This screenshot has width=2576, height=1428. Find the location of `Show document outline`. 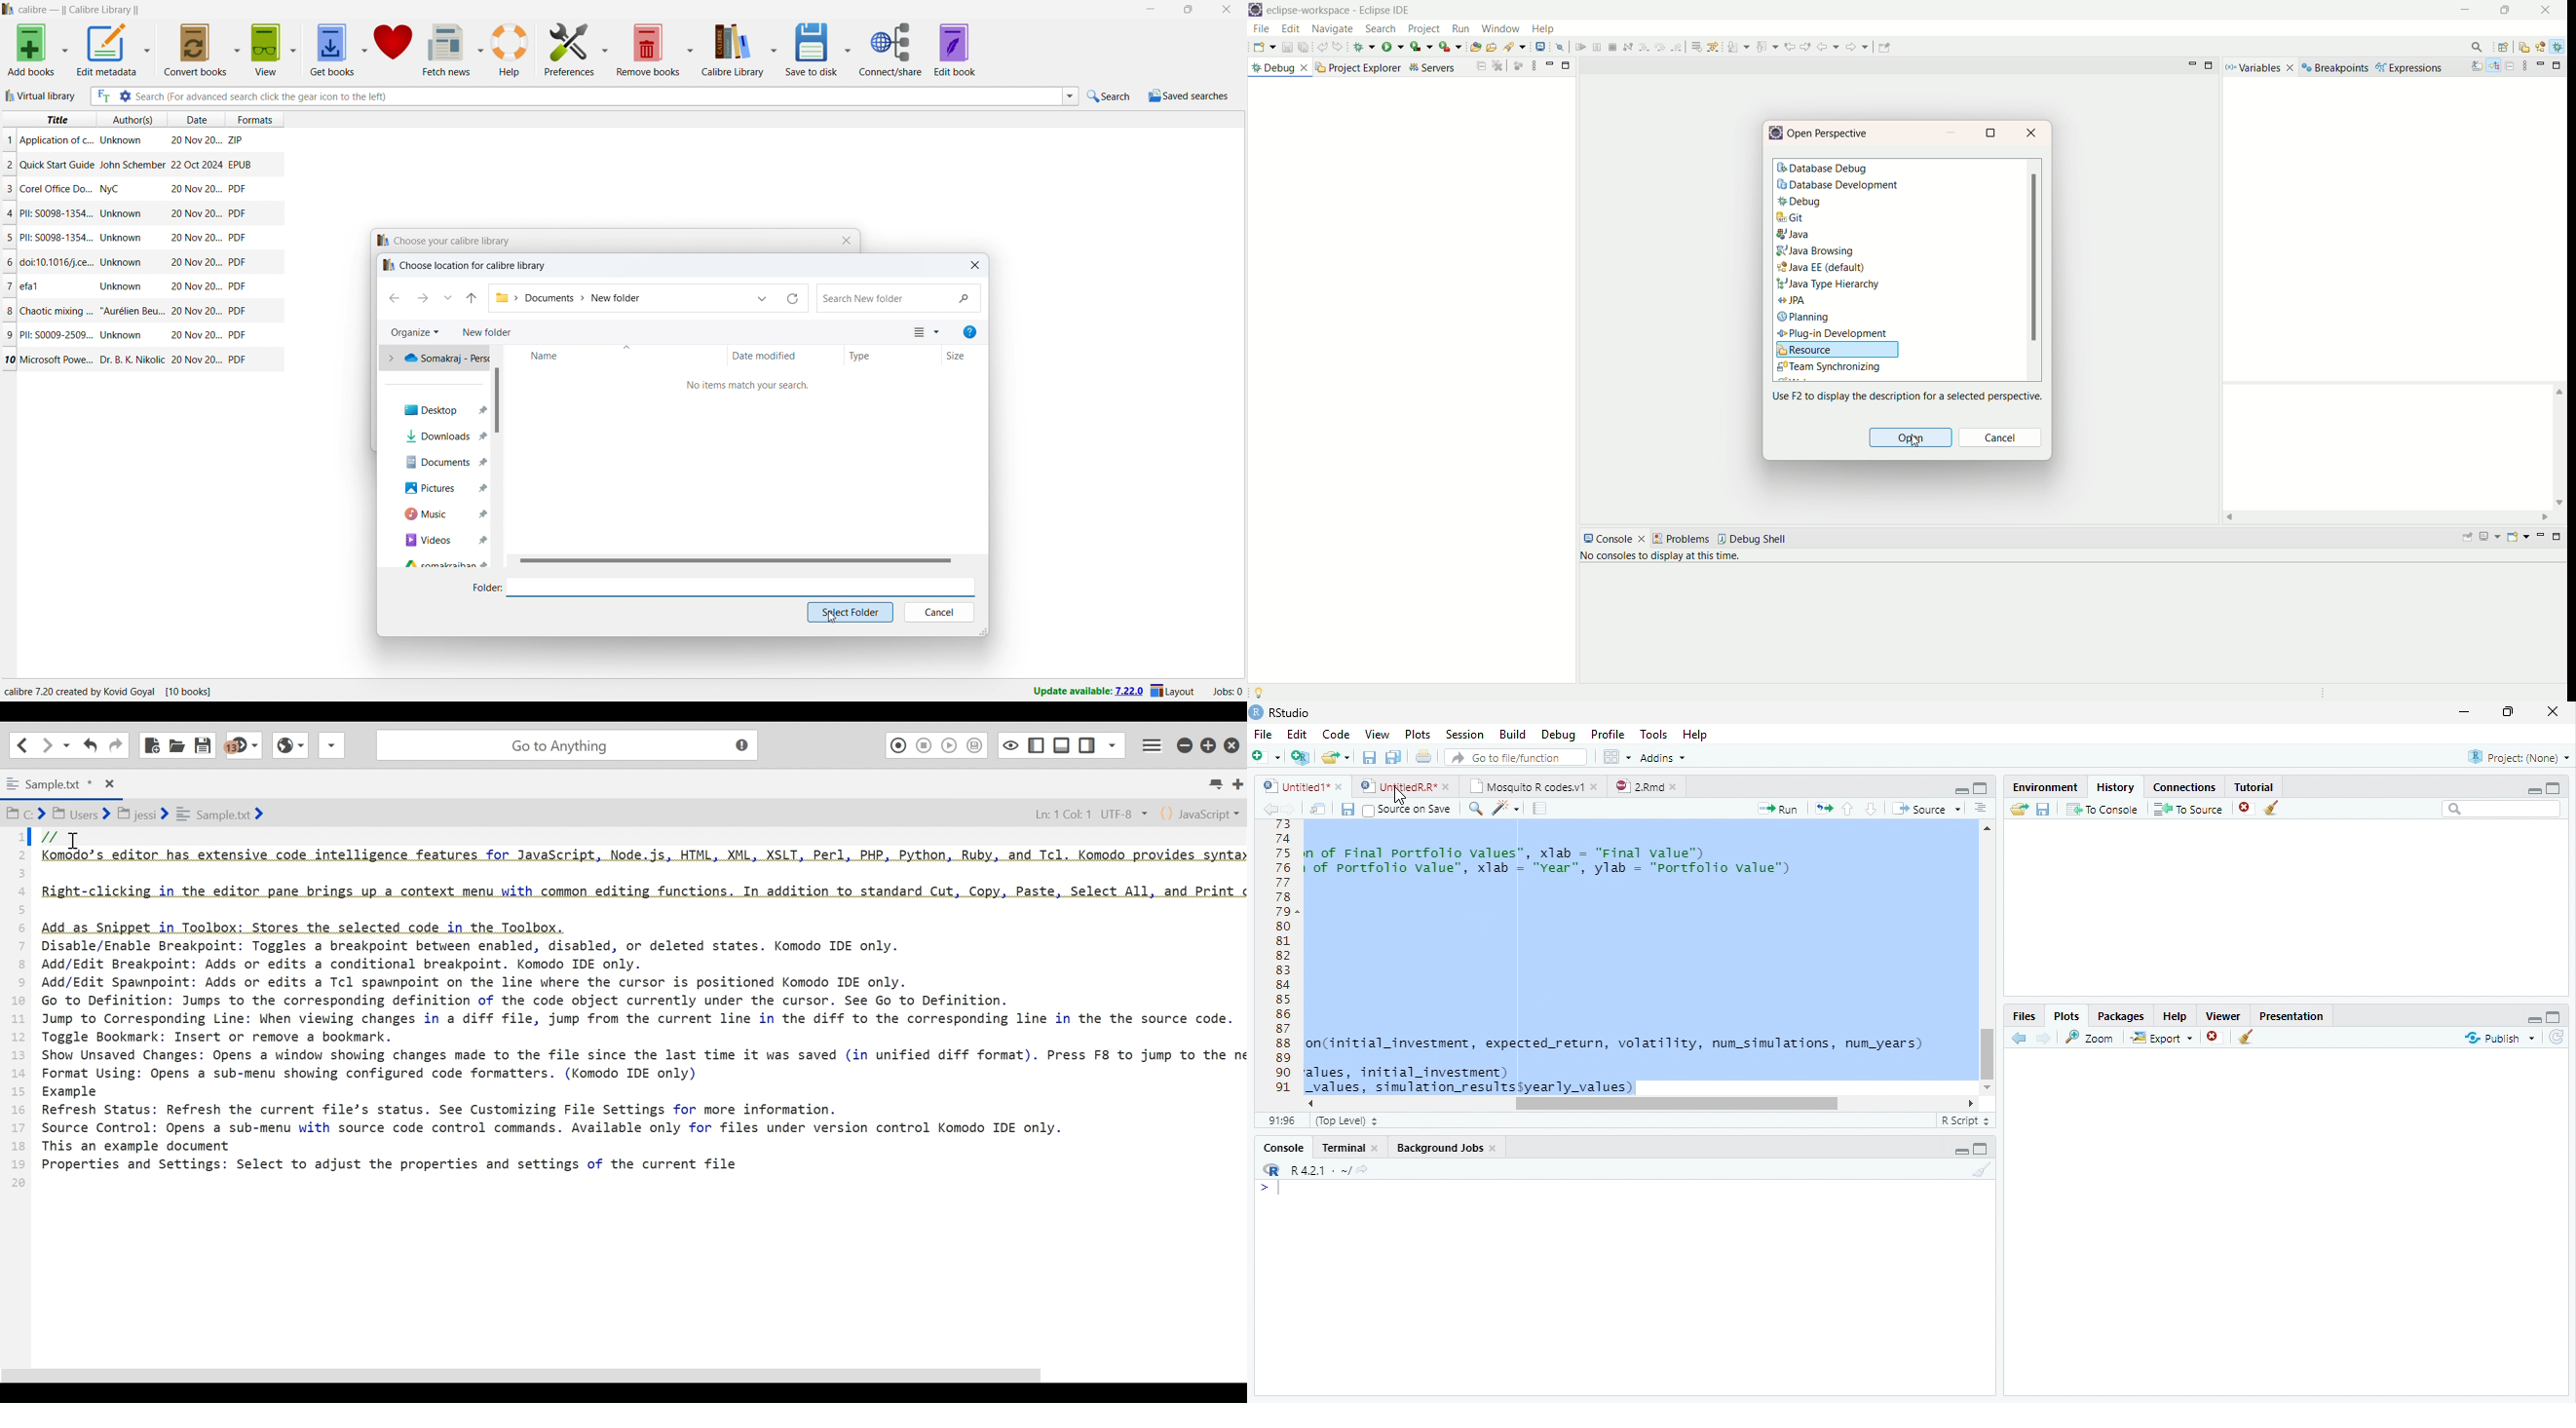

Show document outline is located at coordinates (1981, 810).